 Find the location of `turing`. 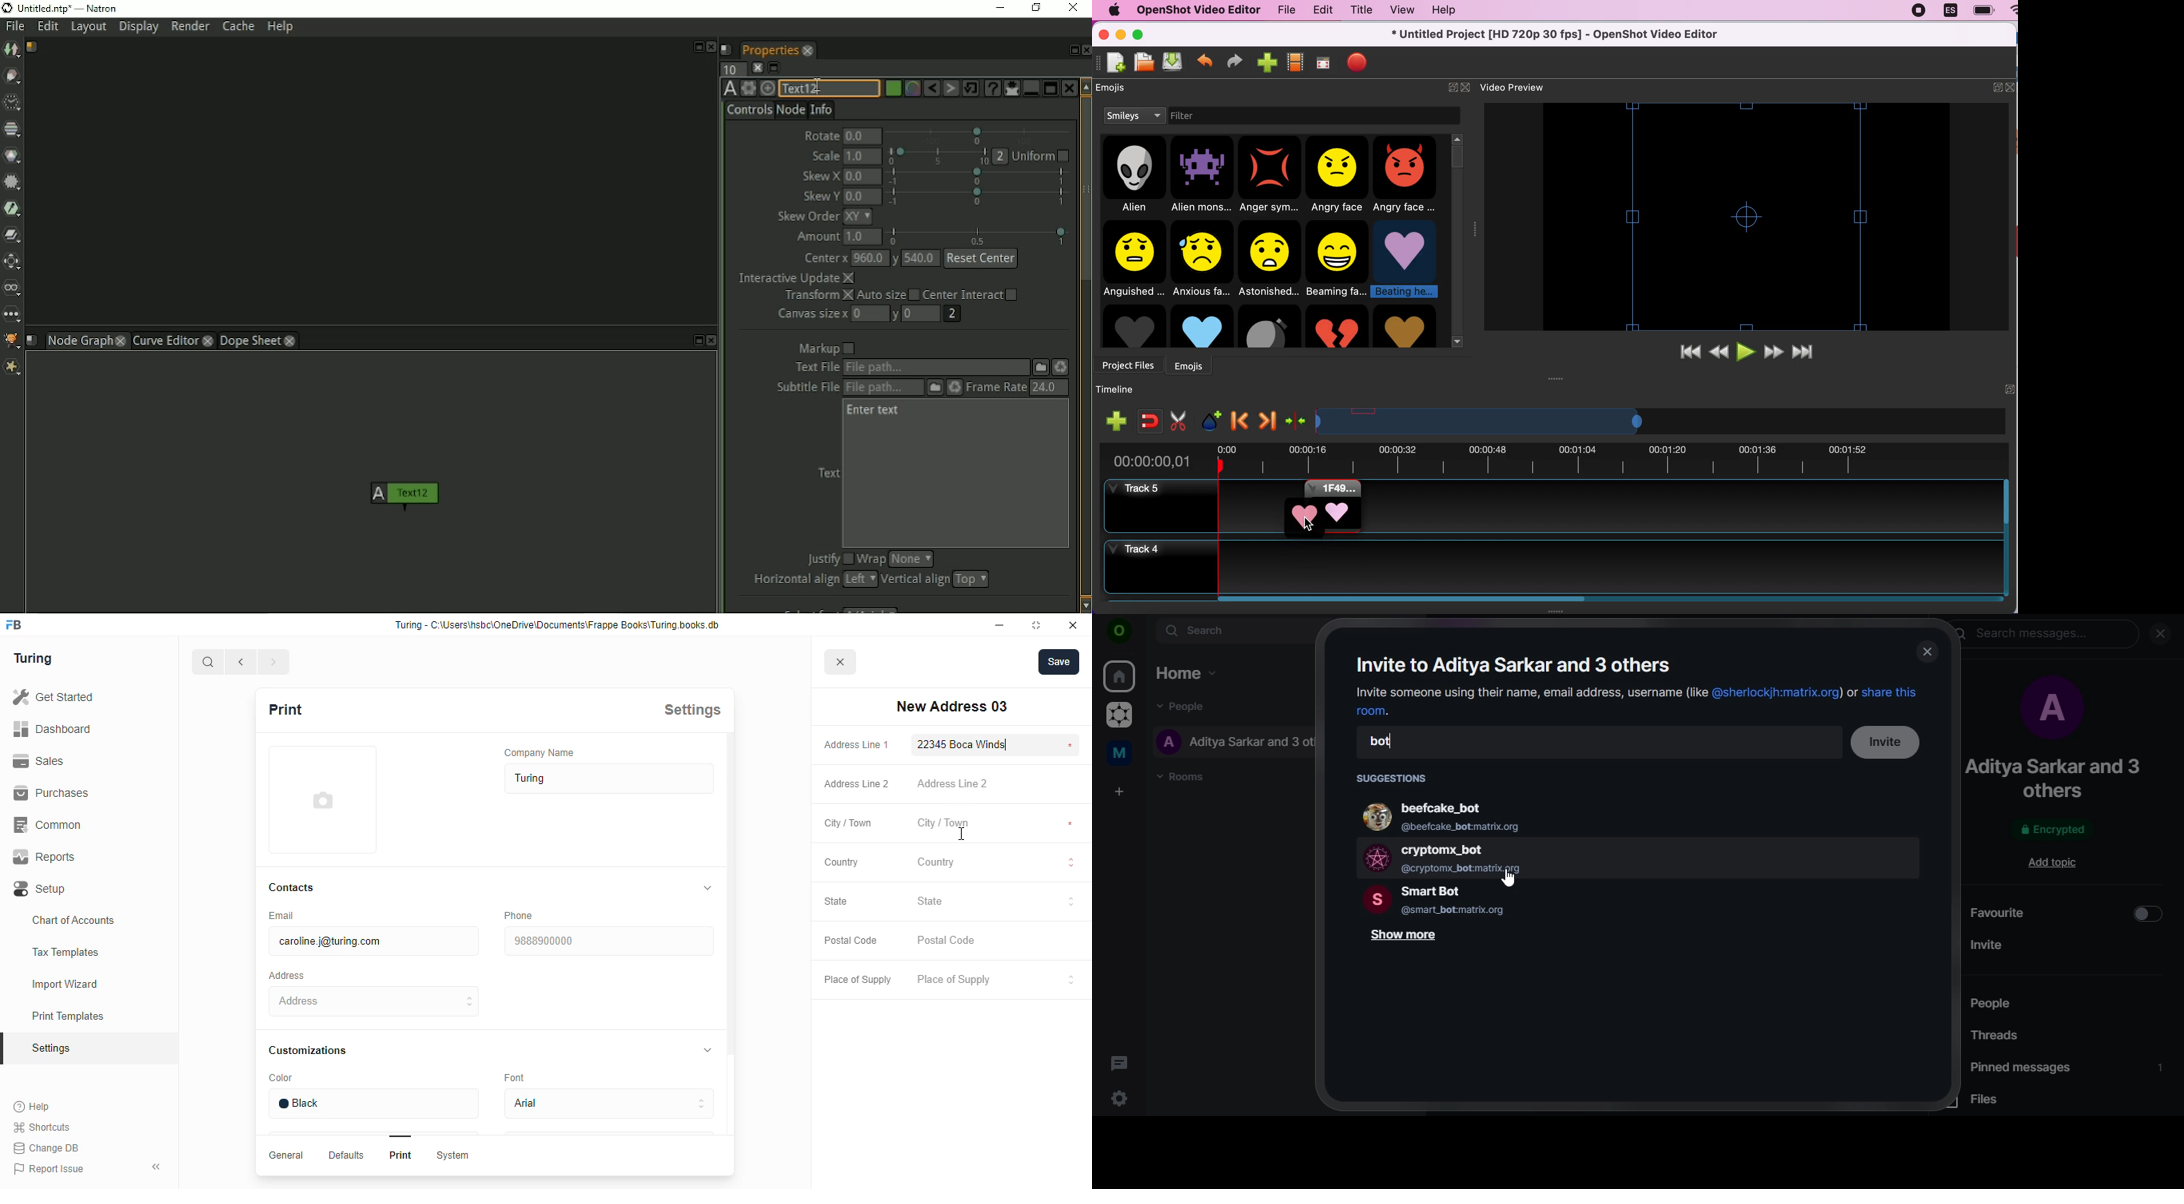

turing is located at coordinates (610, 779).